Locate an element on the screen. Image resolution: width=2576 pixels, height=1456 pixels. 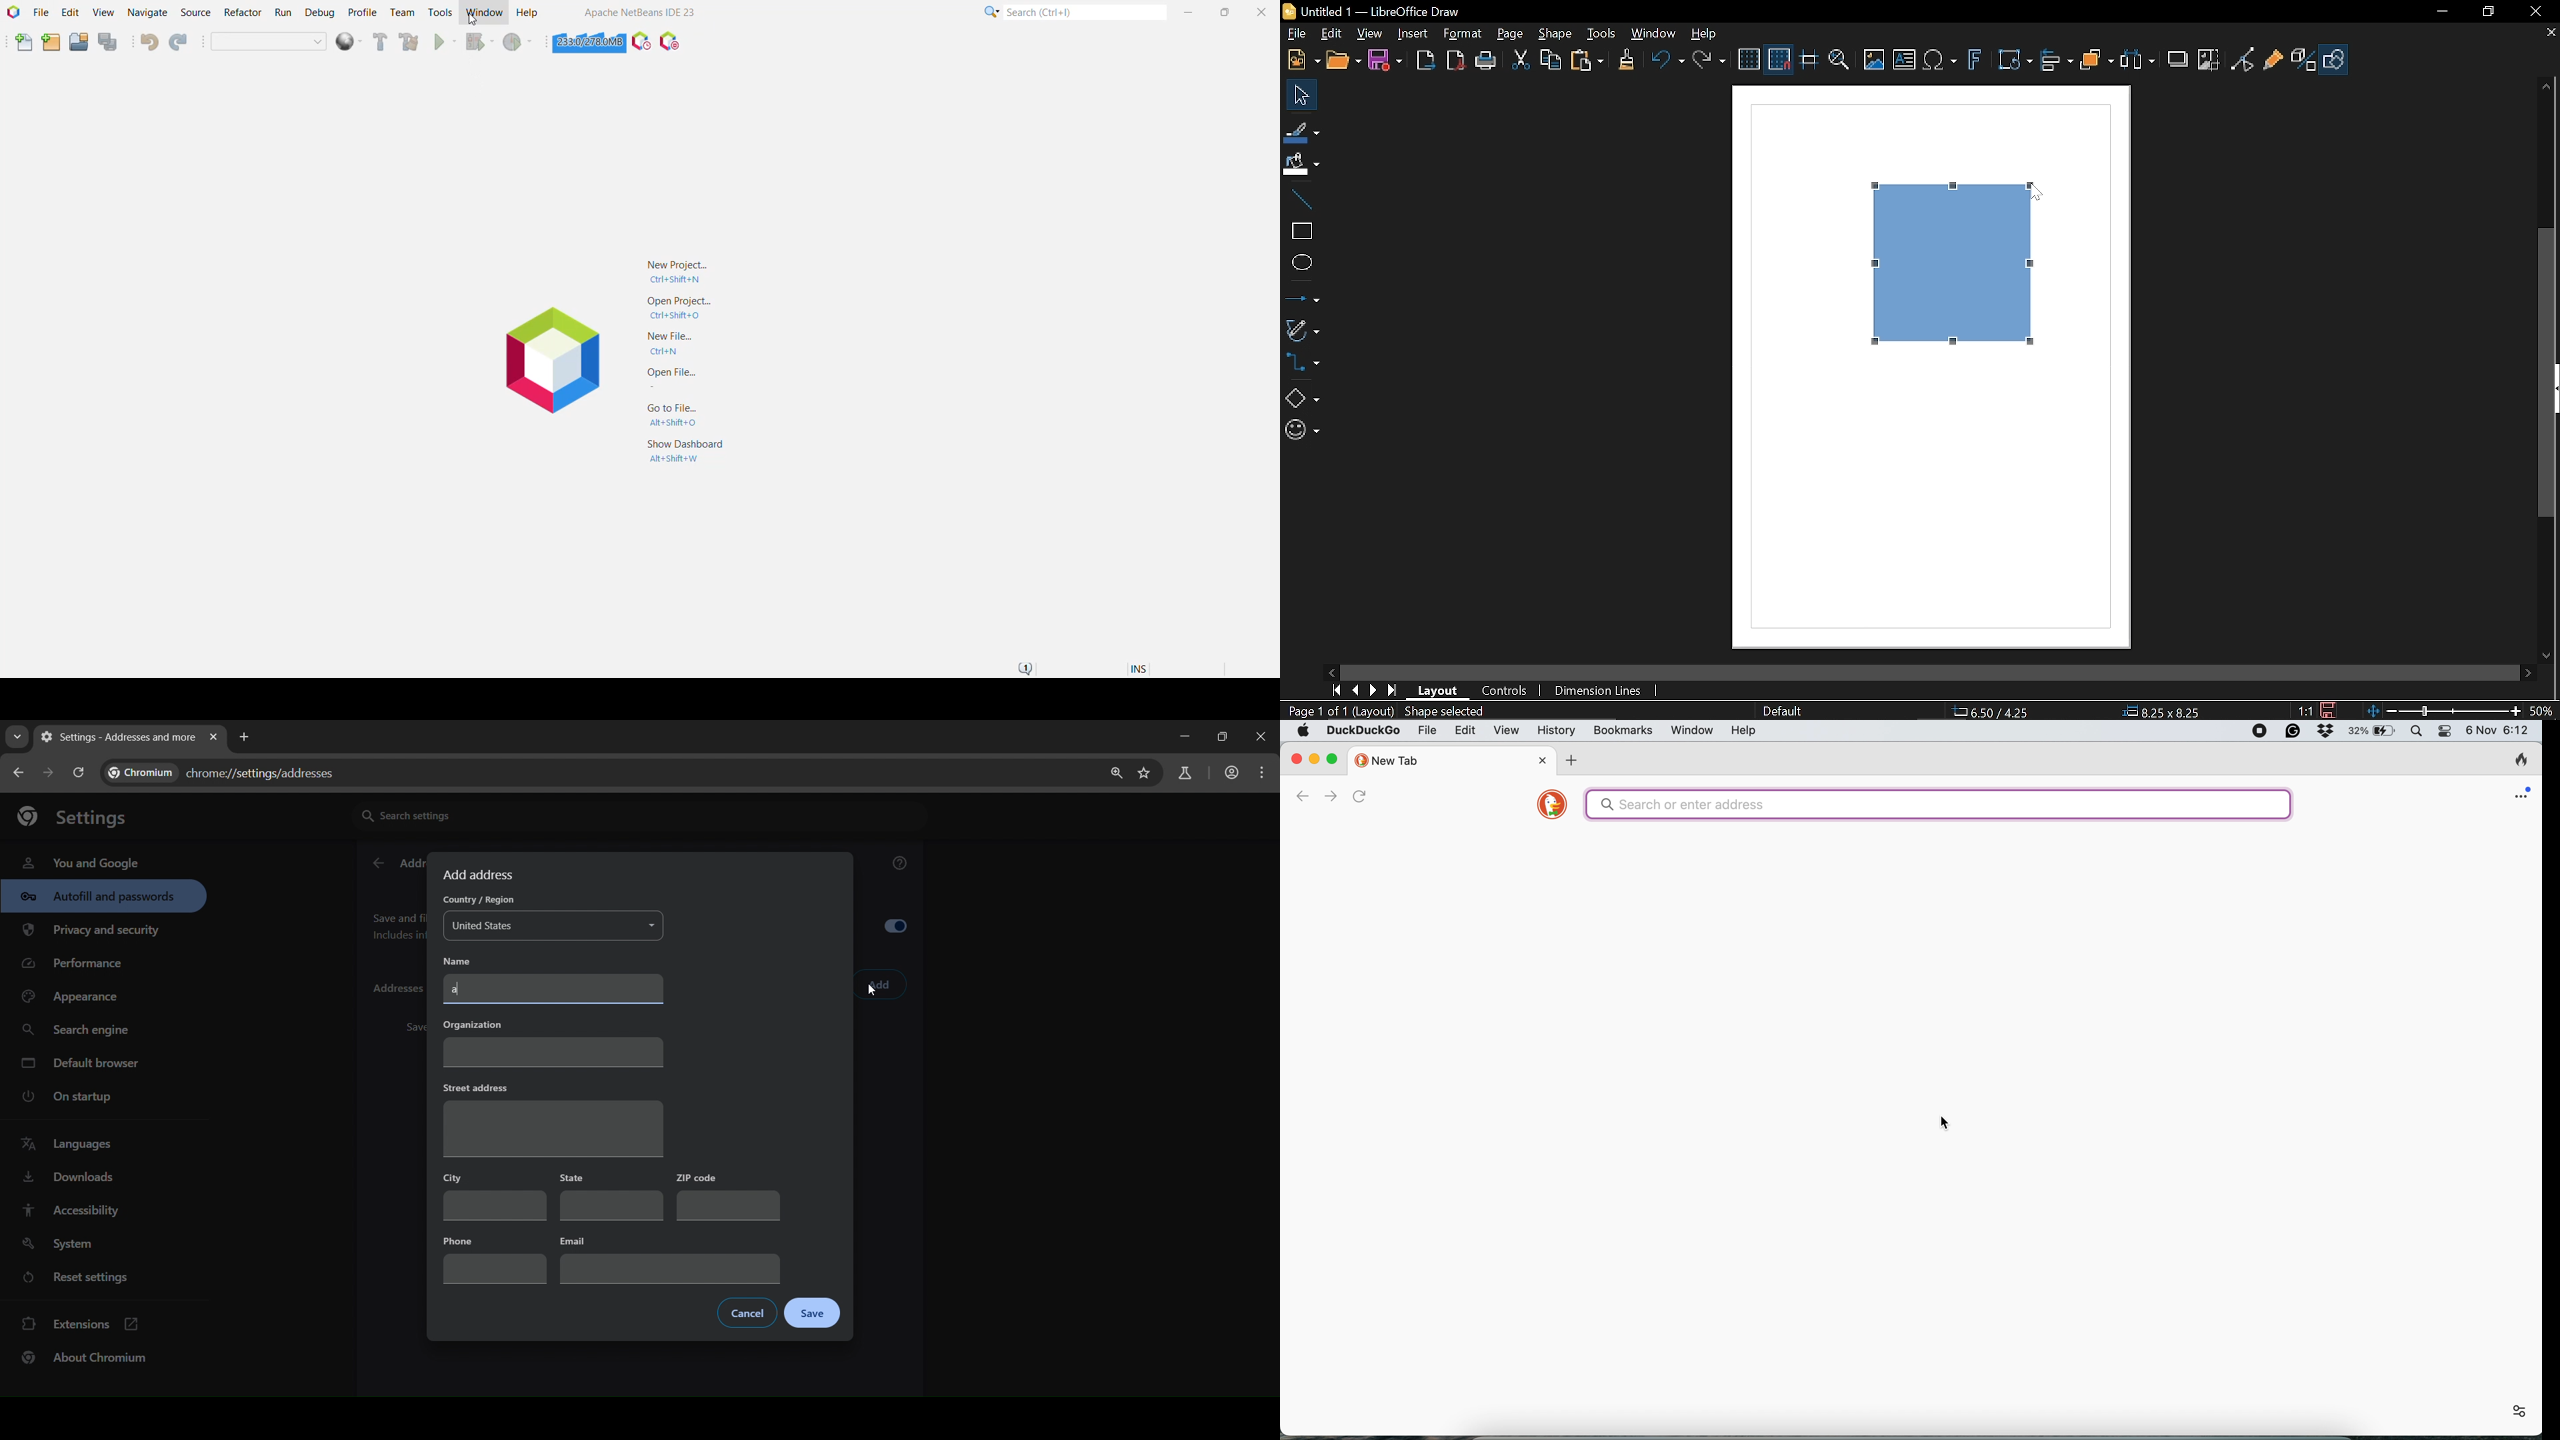
you and google  is located at coordinates (80, 861).